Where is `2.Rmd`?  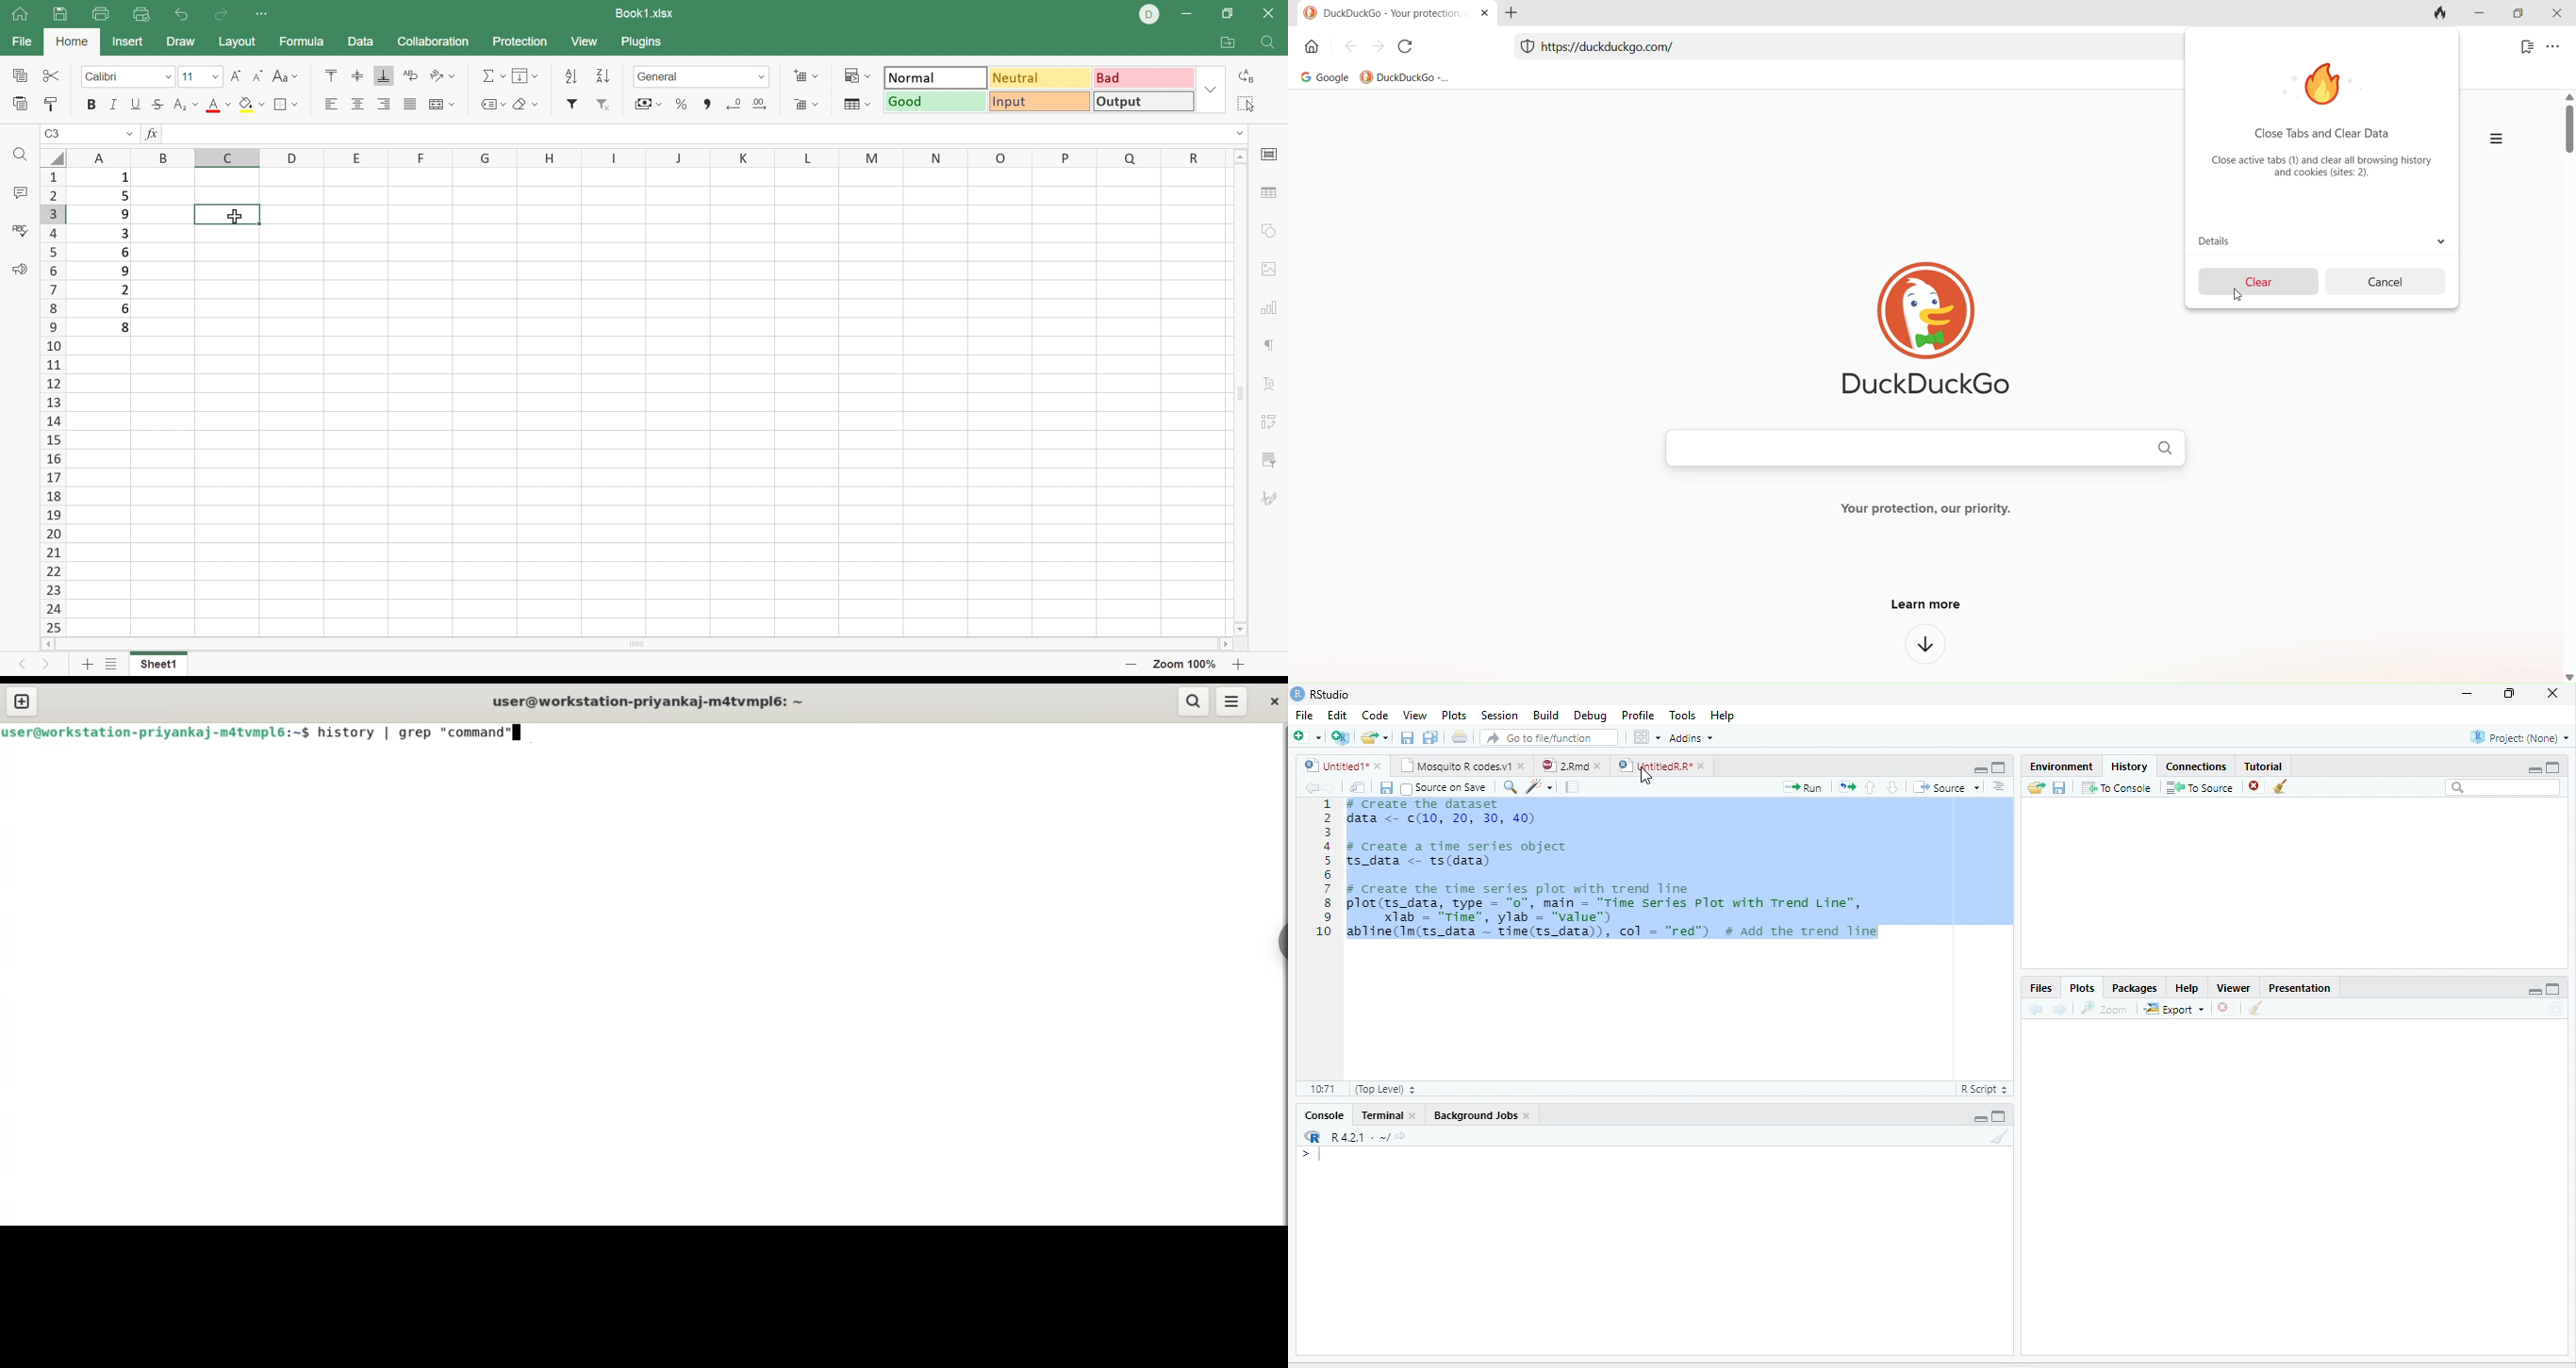
2.Rmd is located at coordinates (1562, 766).